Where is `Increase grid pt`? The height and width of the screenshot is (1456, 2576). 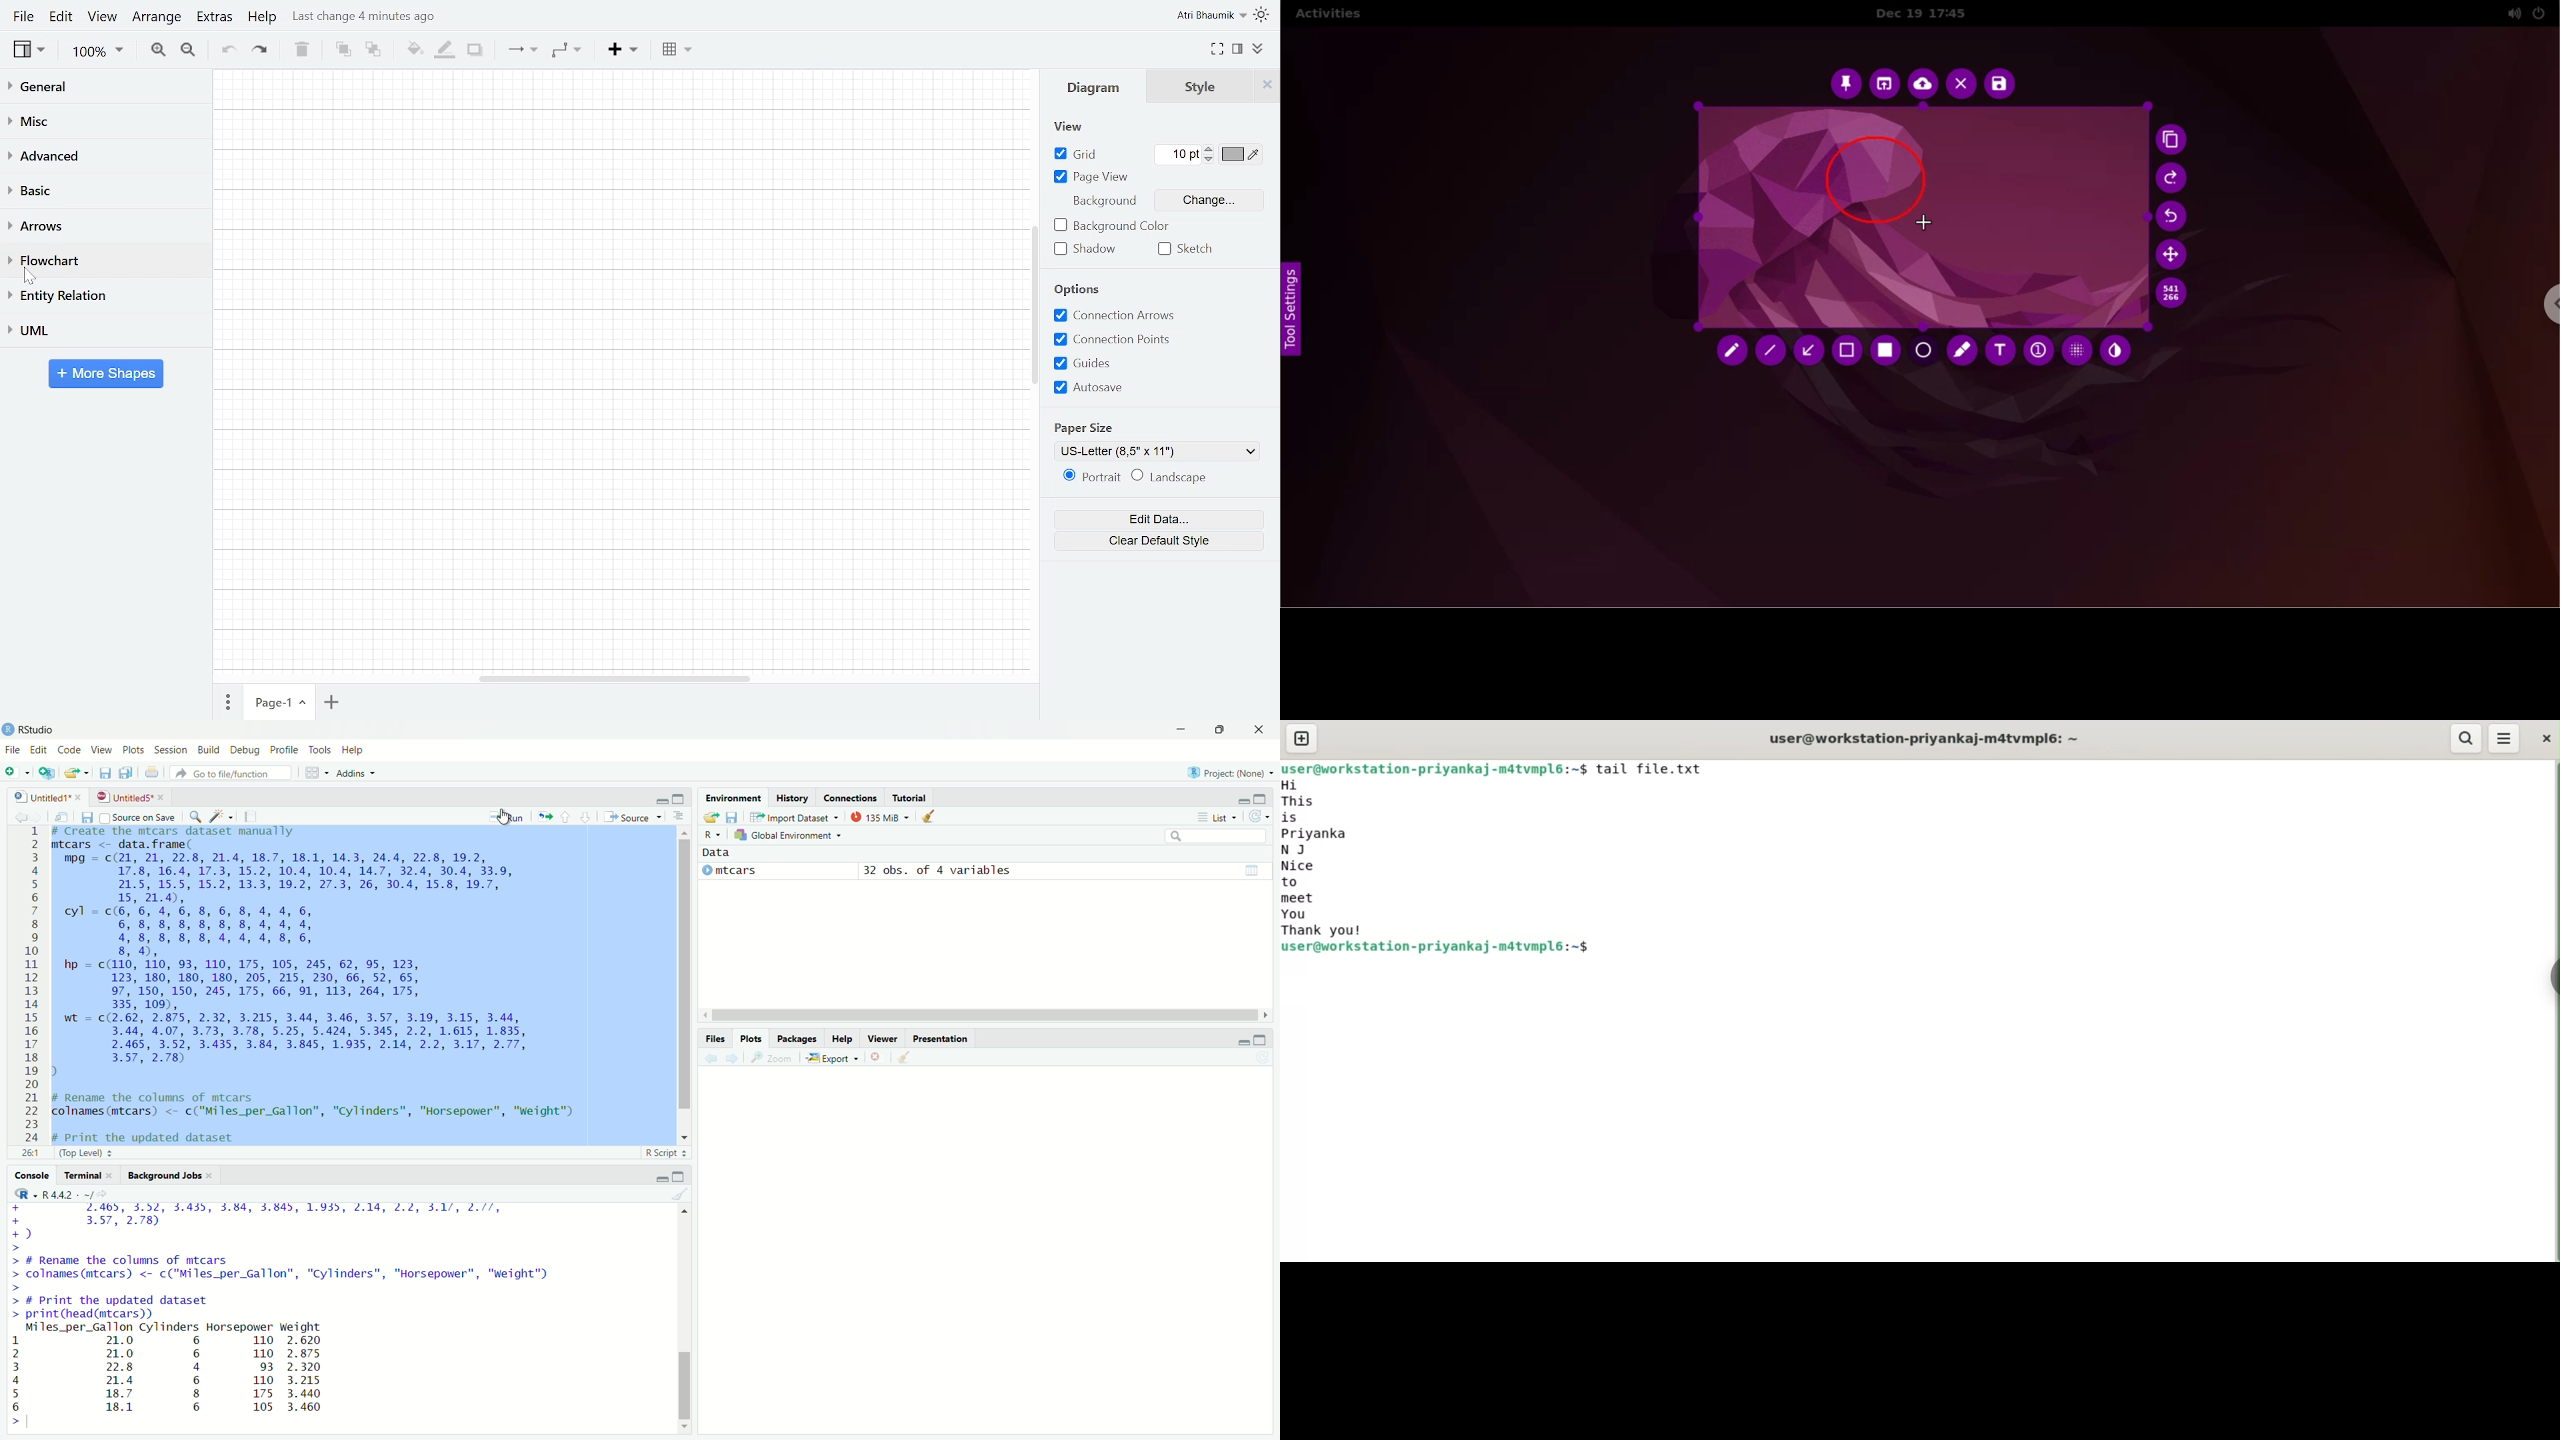 Increase grid pt is located at coordinates (1211, 149).